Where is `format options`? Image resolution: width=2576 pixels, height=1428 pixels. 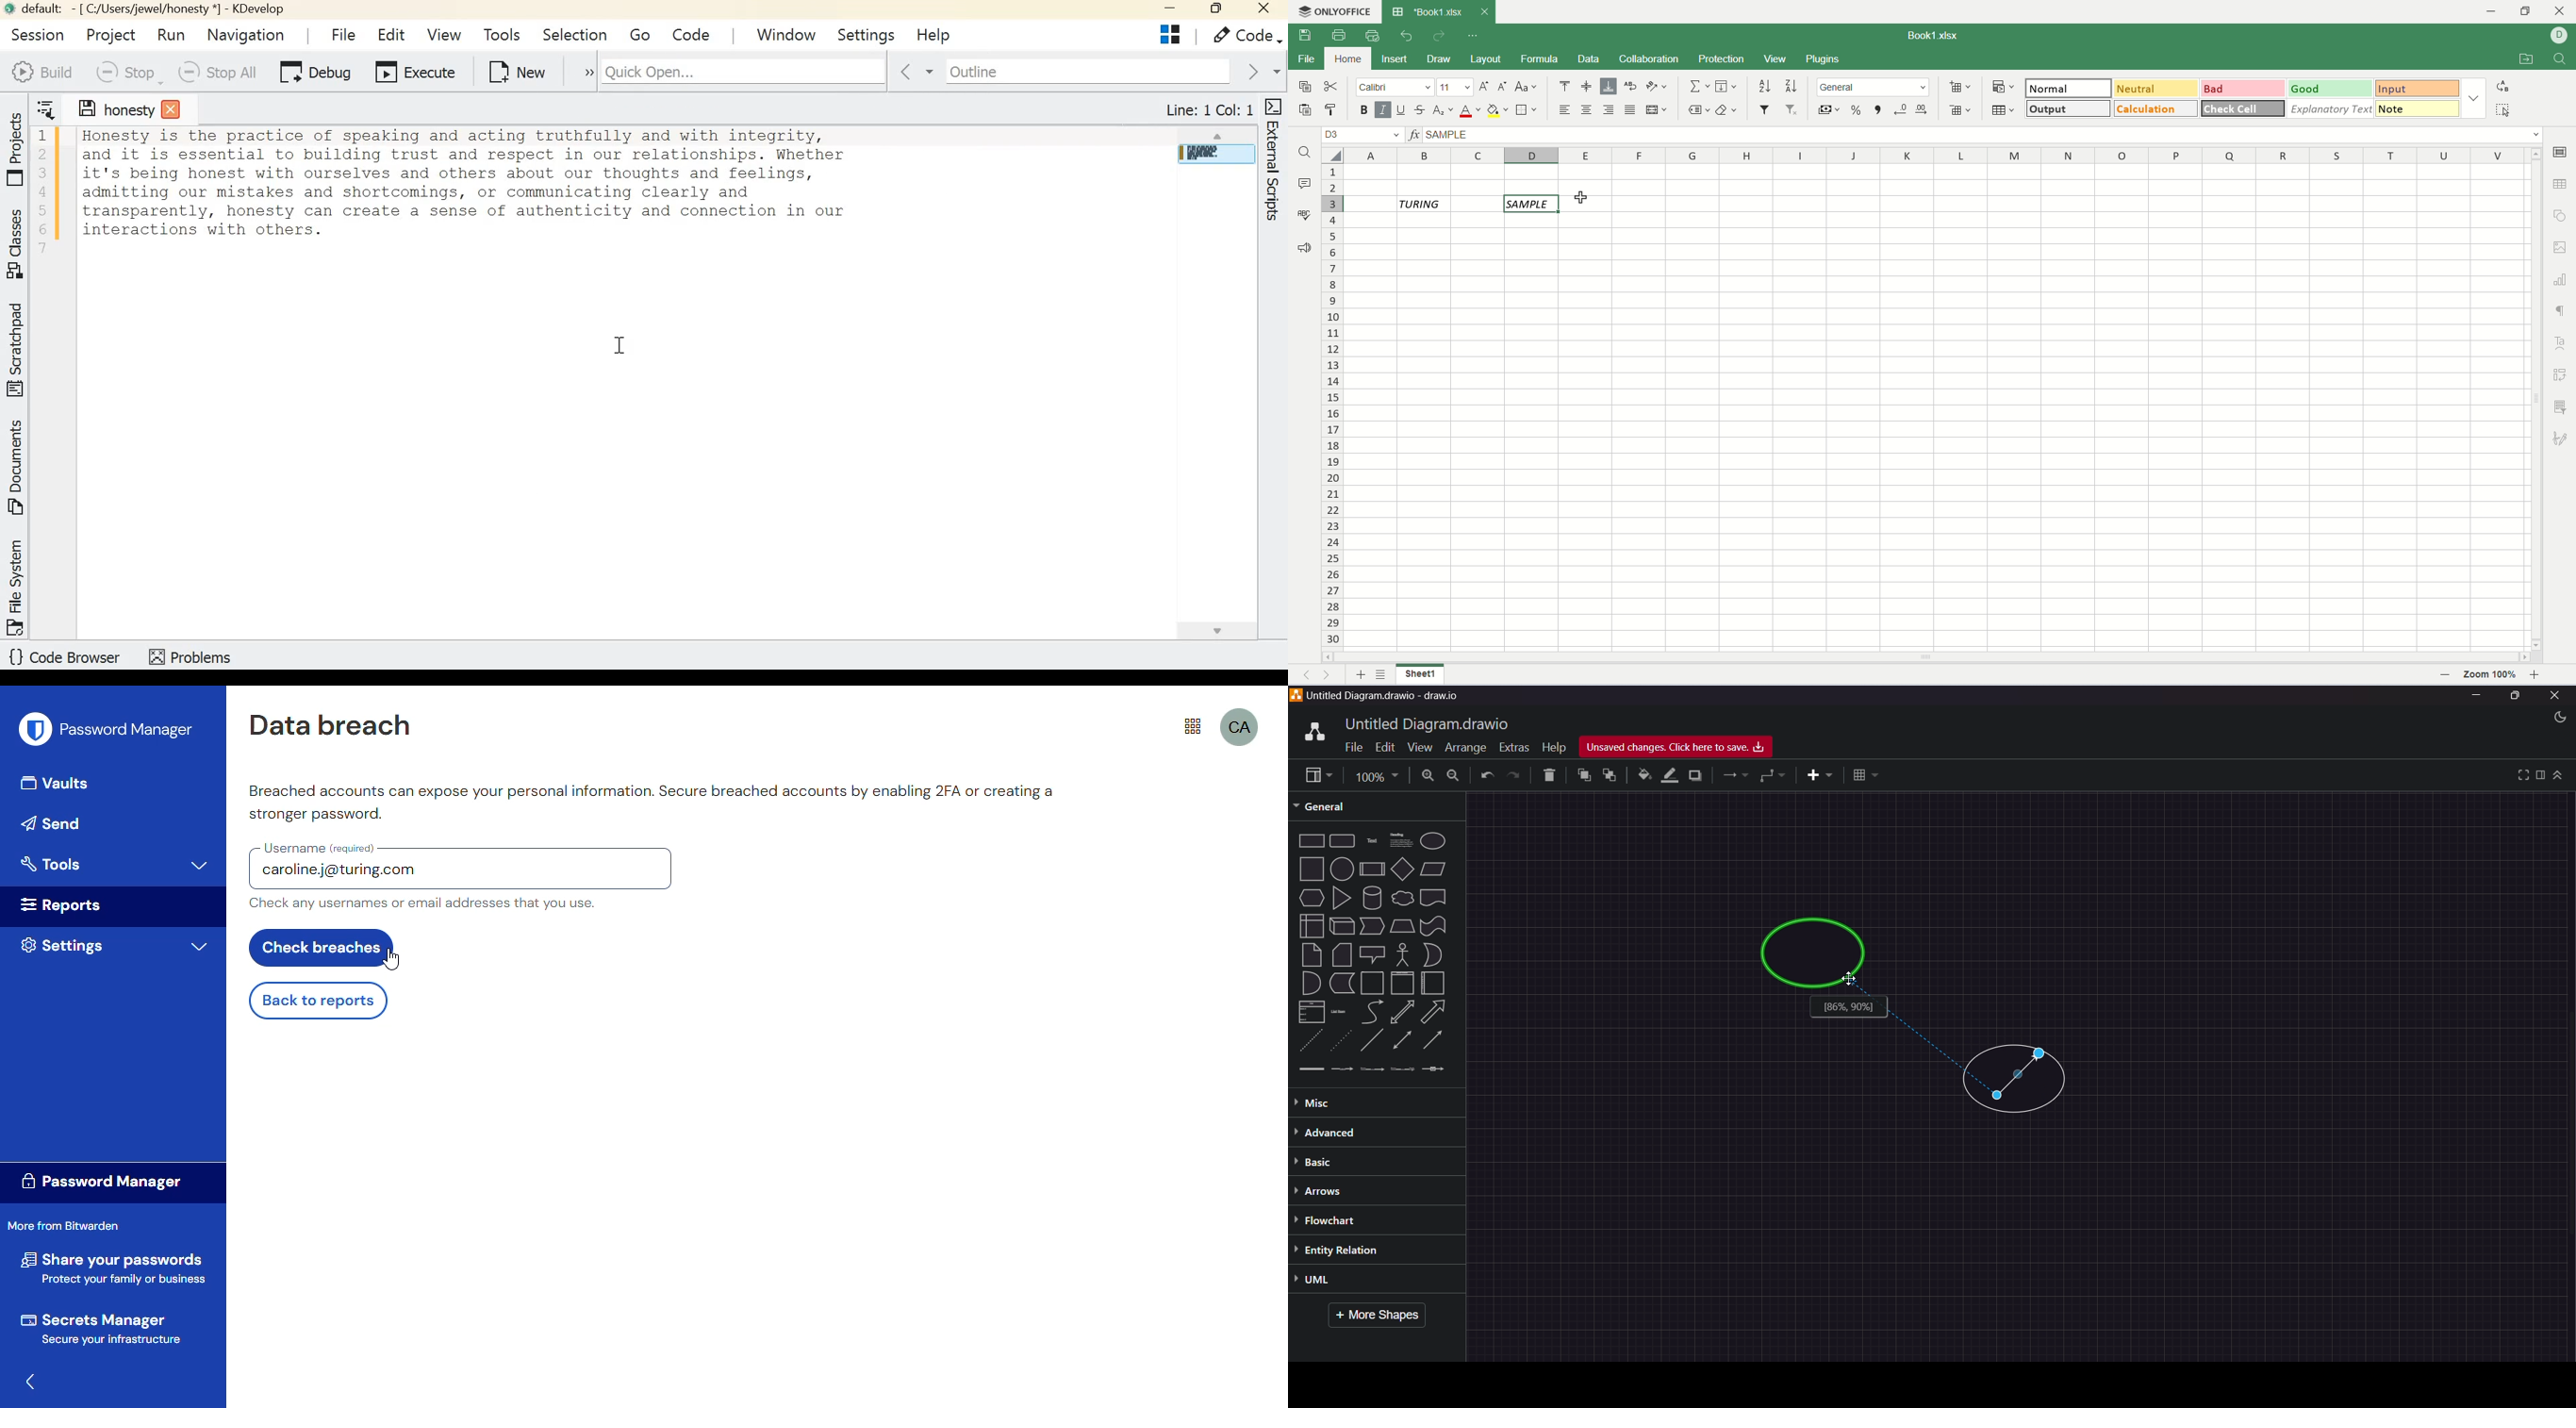 format options is located at coordinates (2475, 101).